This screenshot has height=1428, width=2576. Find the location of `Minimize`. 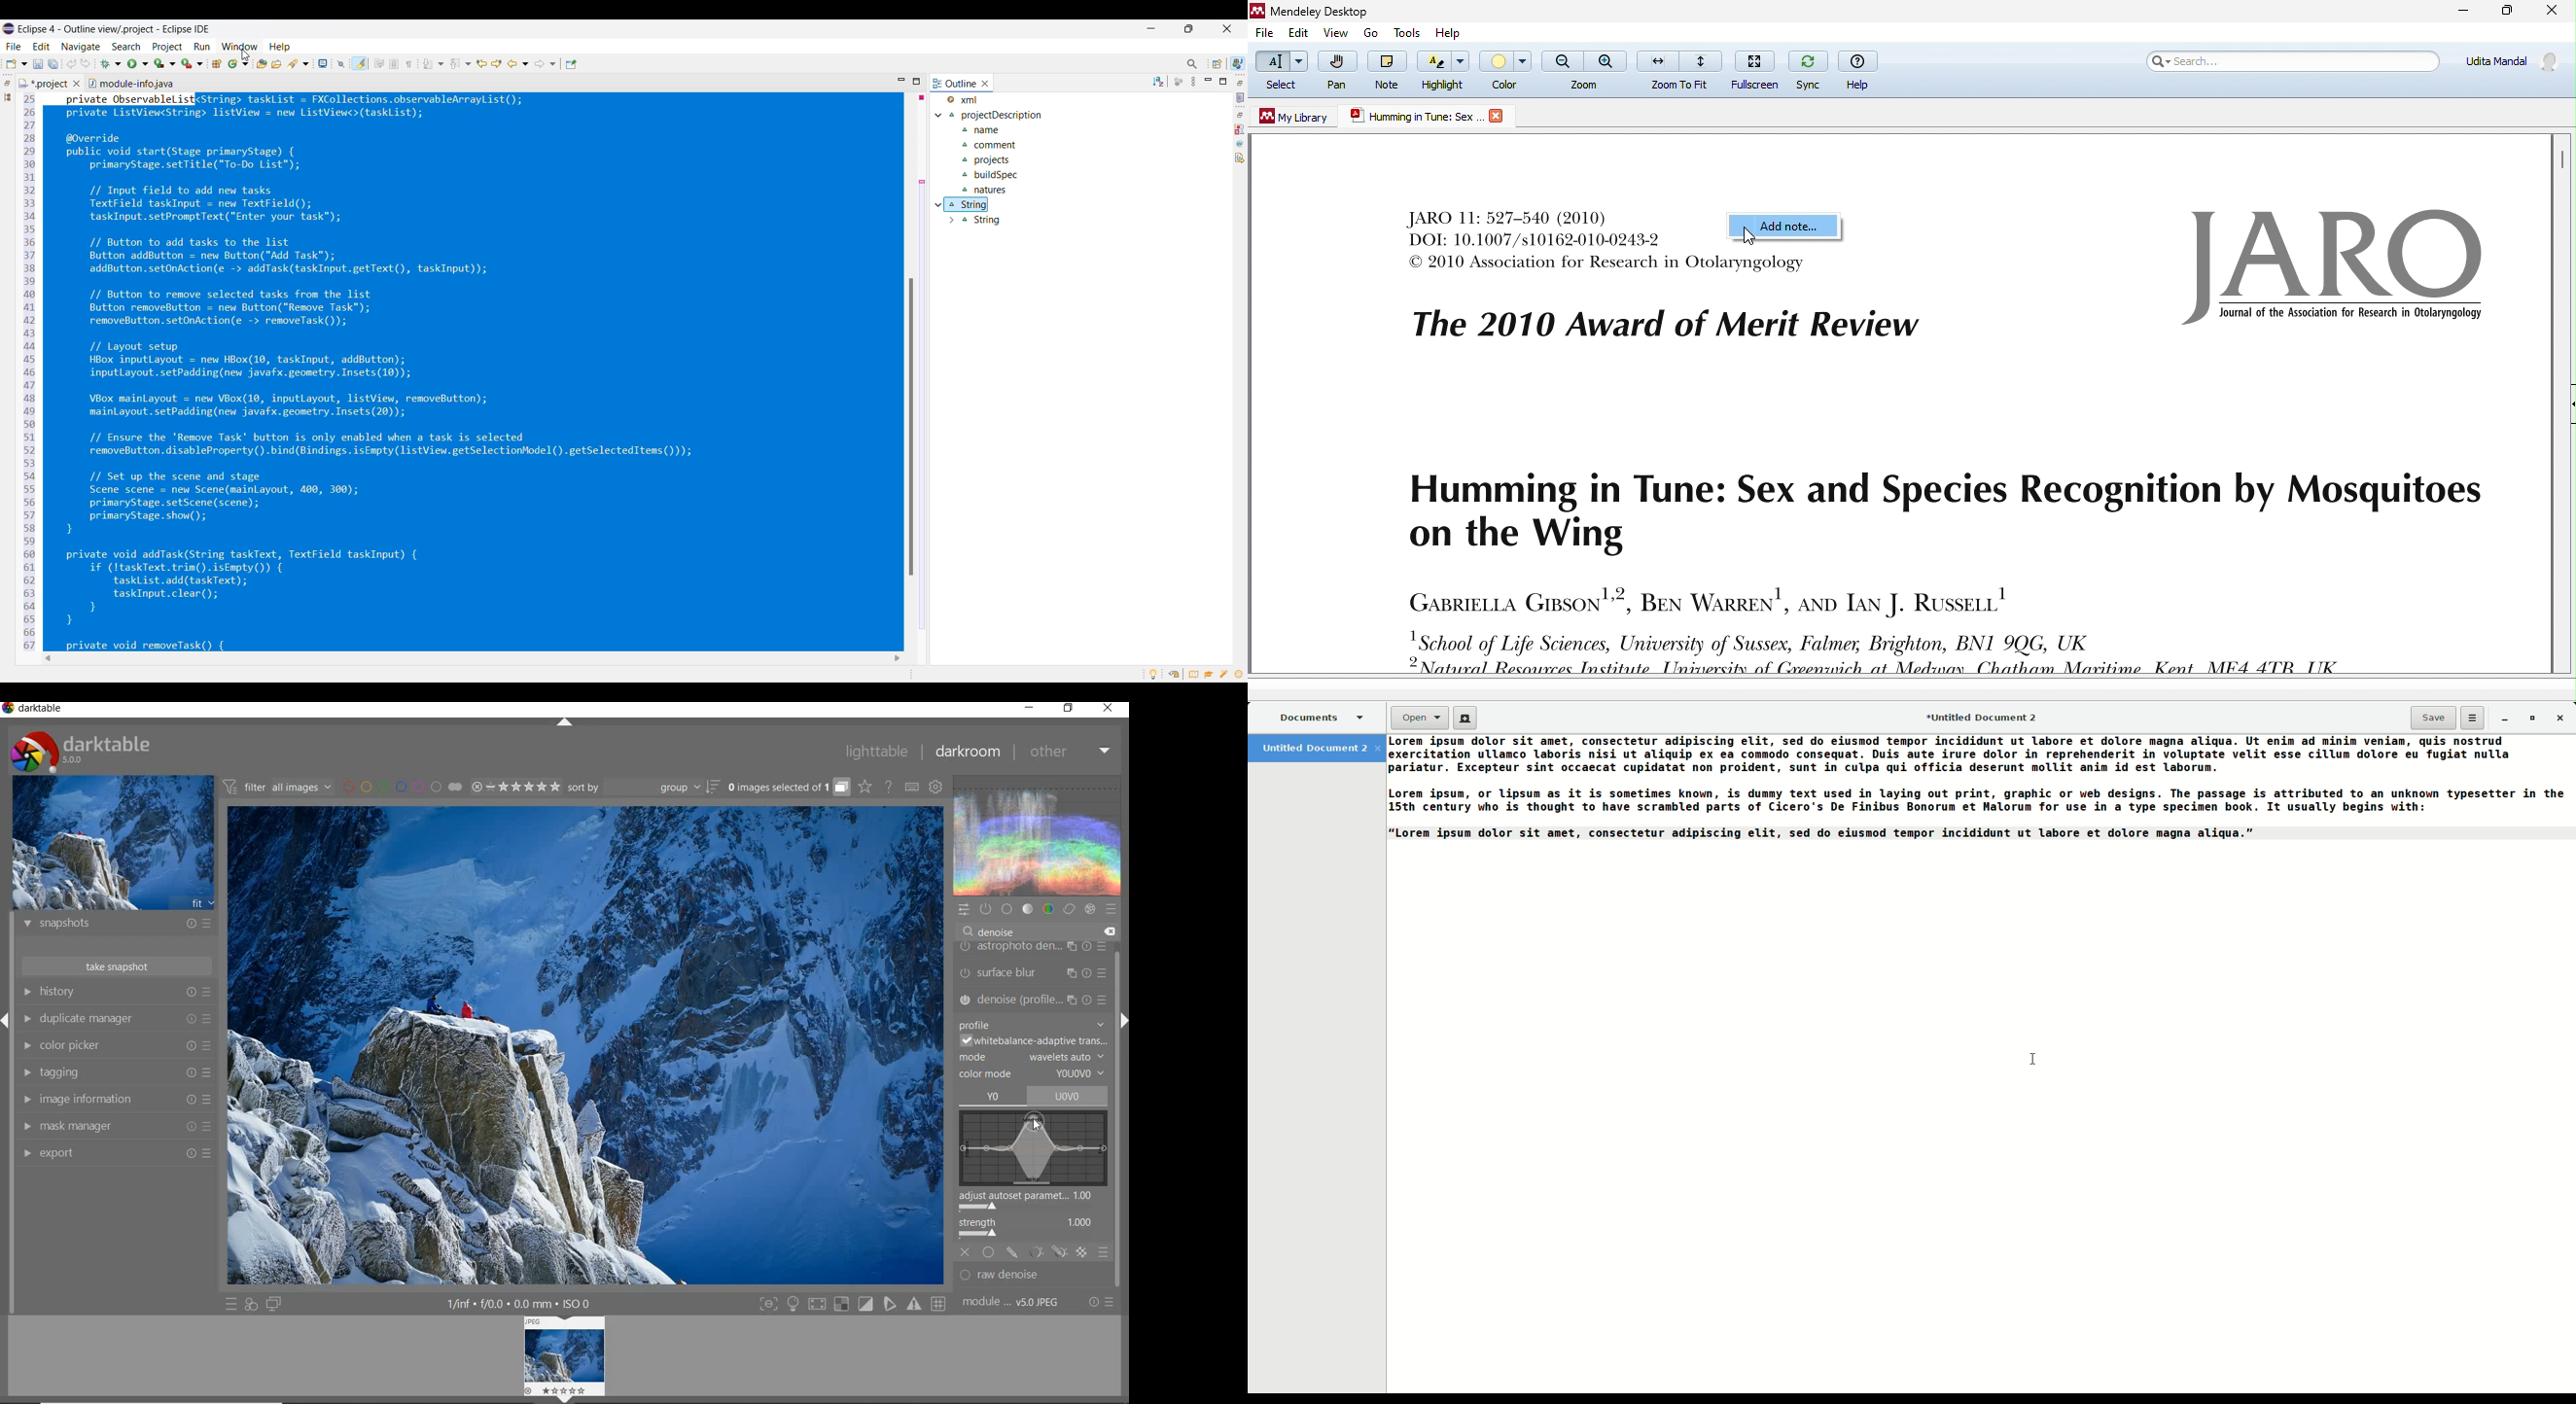

Minimize is located at coordinates (902, 81).